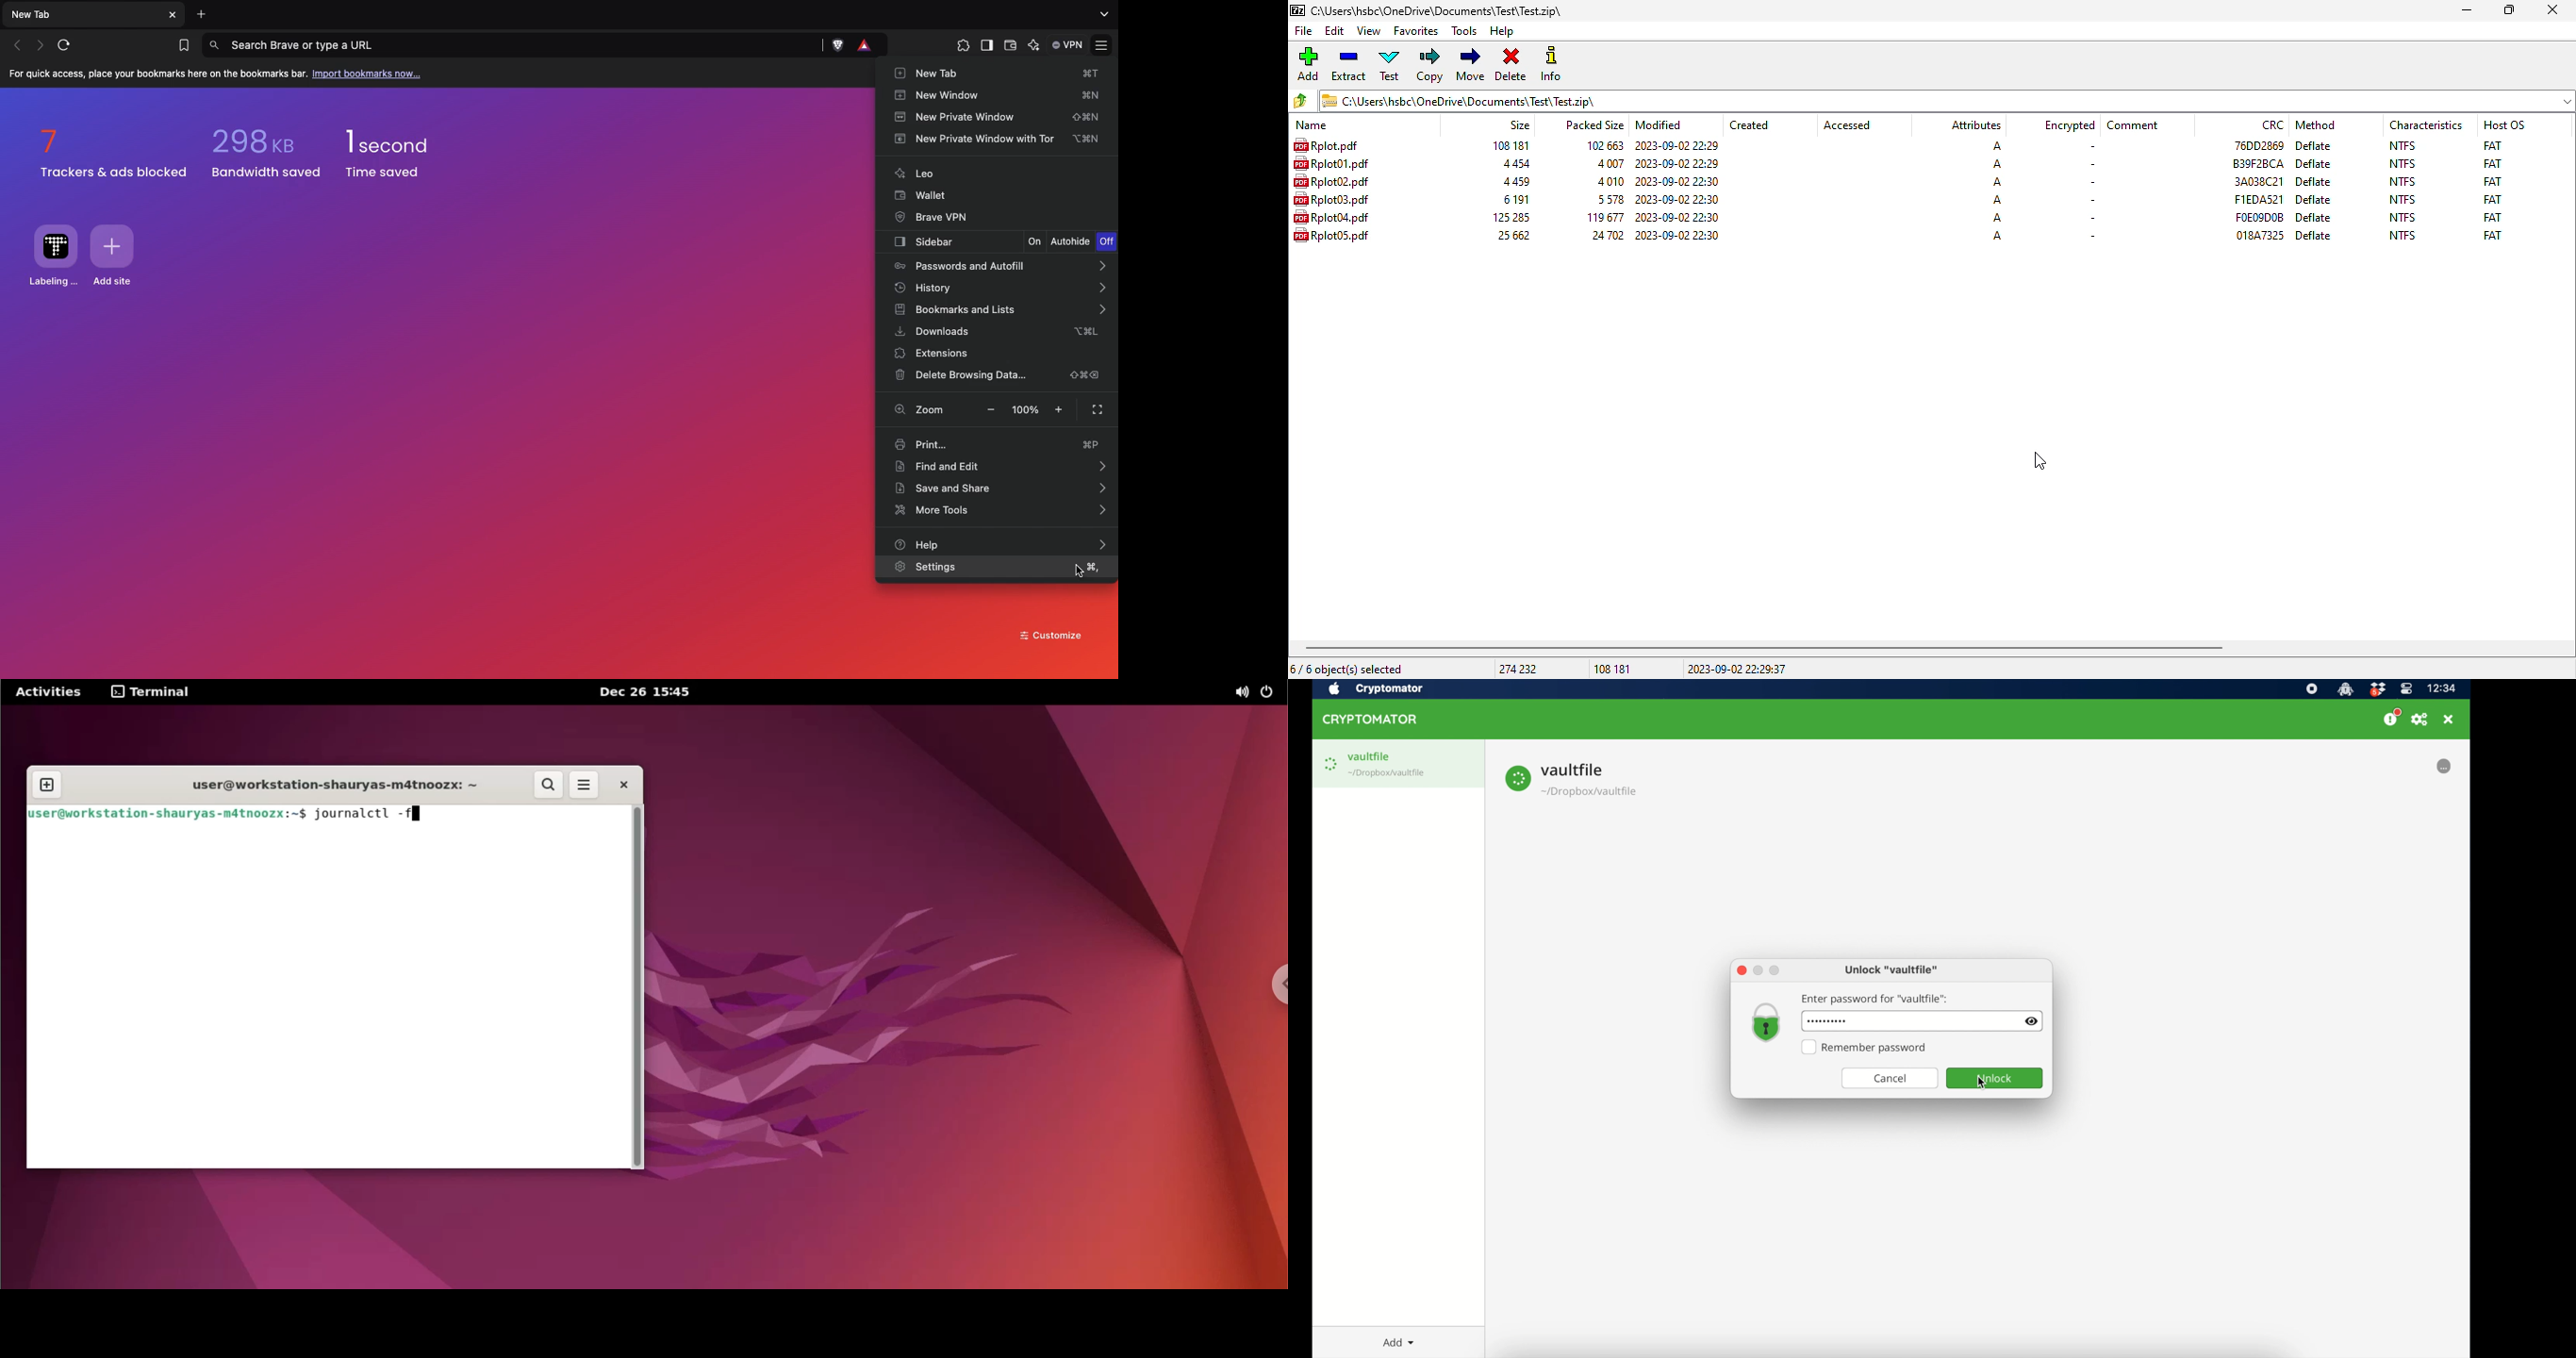 The width and height of the screenshot is (2576, 1372). Describe the element at coordinates (2492, 217) in the screenshot. I see `FAT` at that location.